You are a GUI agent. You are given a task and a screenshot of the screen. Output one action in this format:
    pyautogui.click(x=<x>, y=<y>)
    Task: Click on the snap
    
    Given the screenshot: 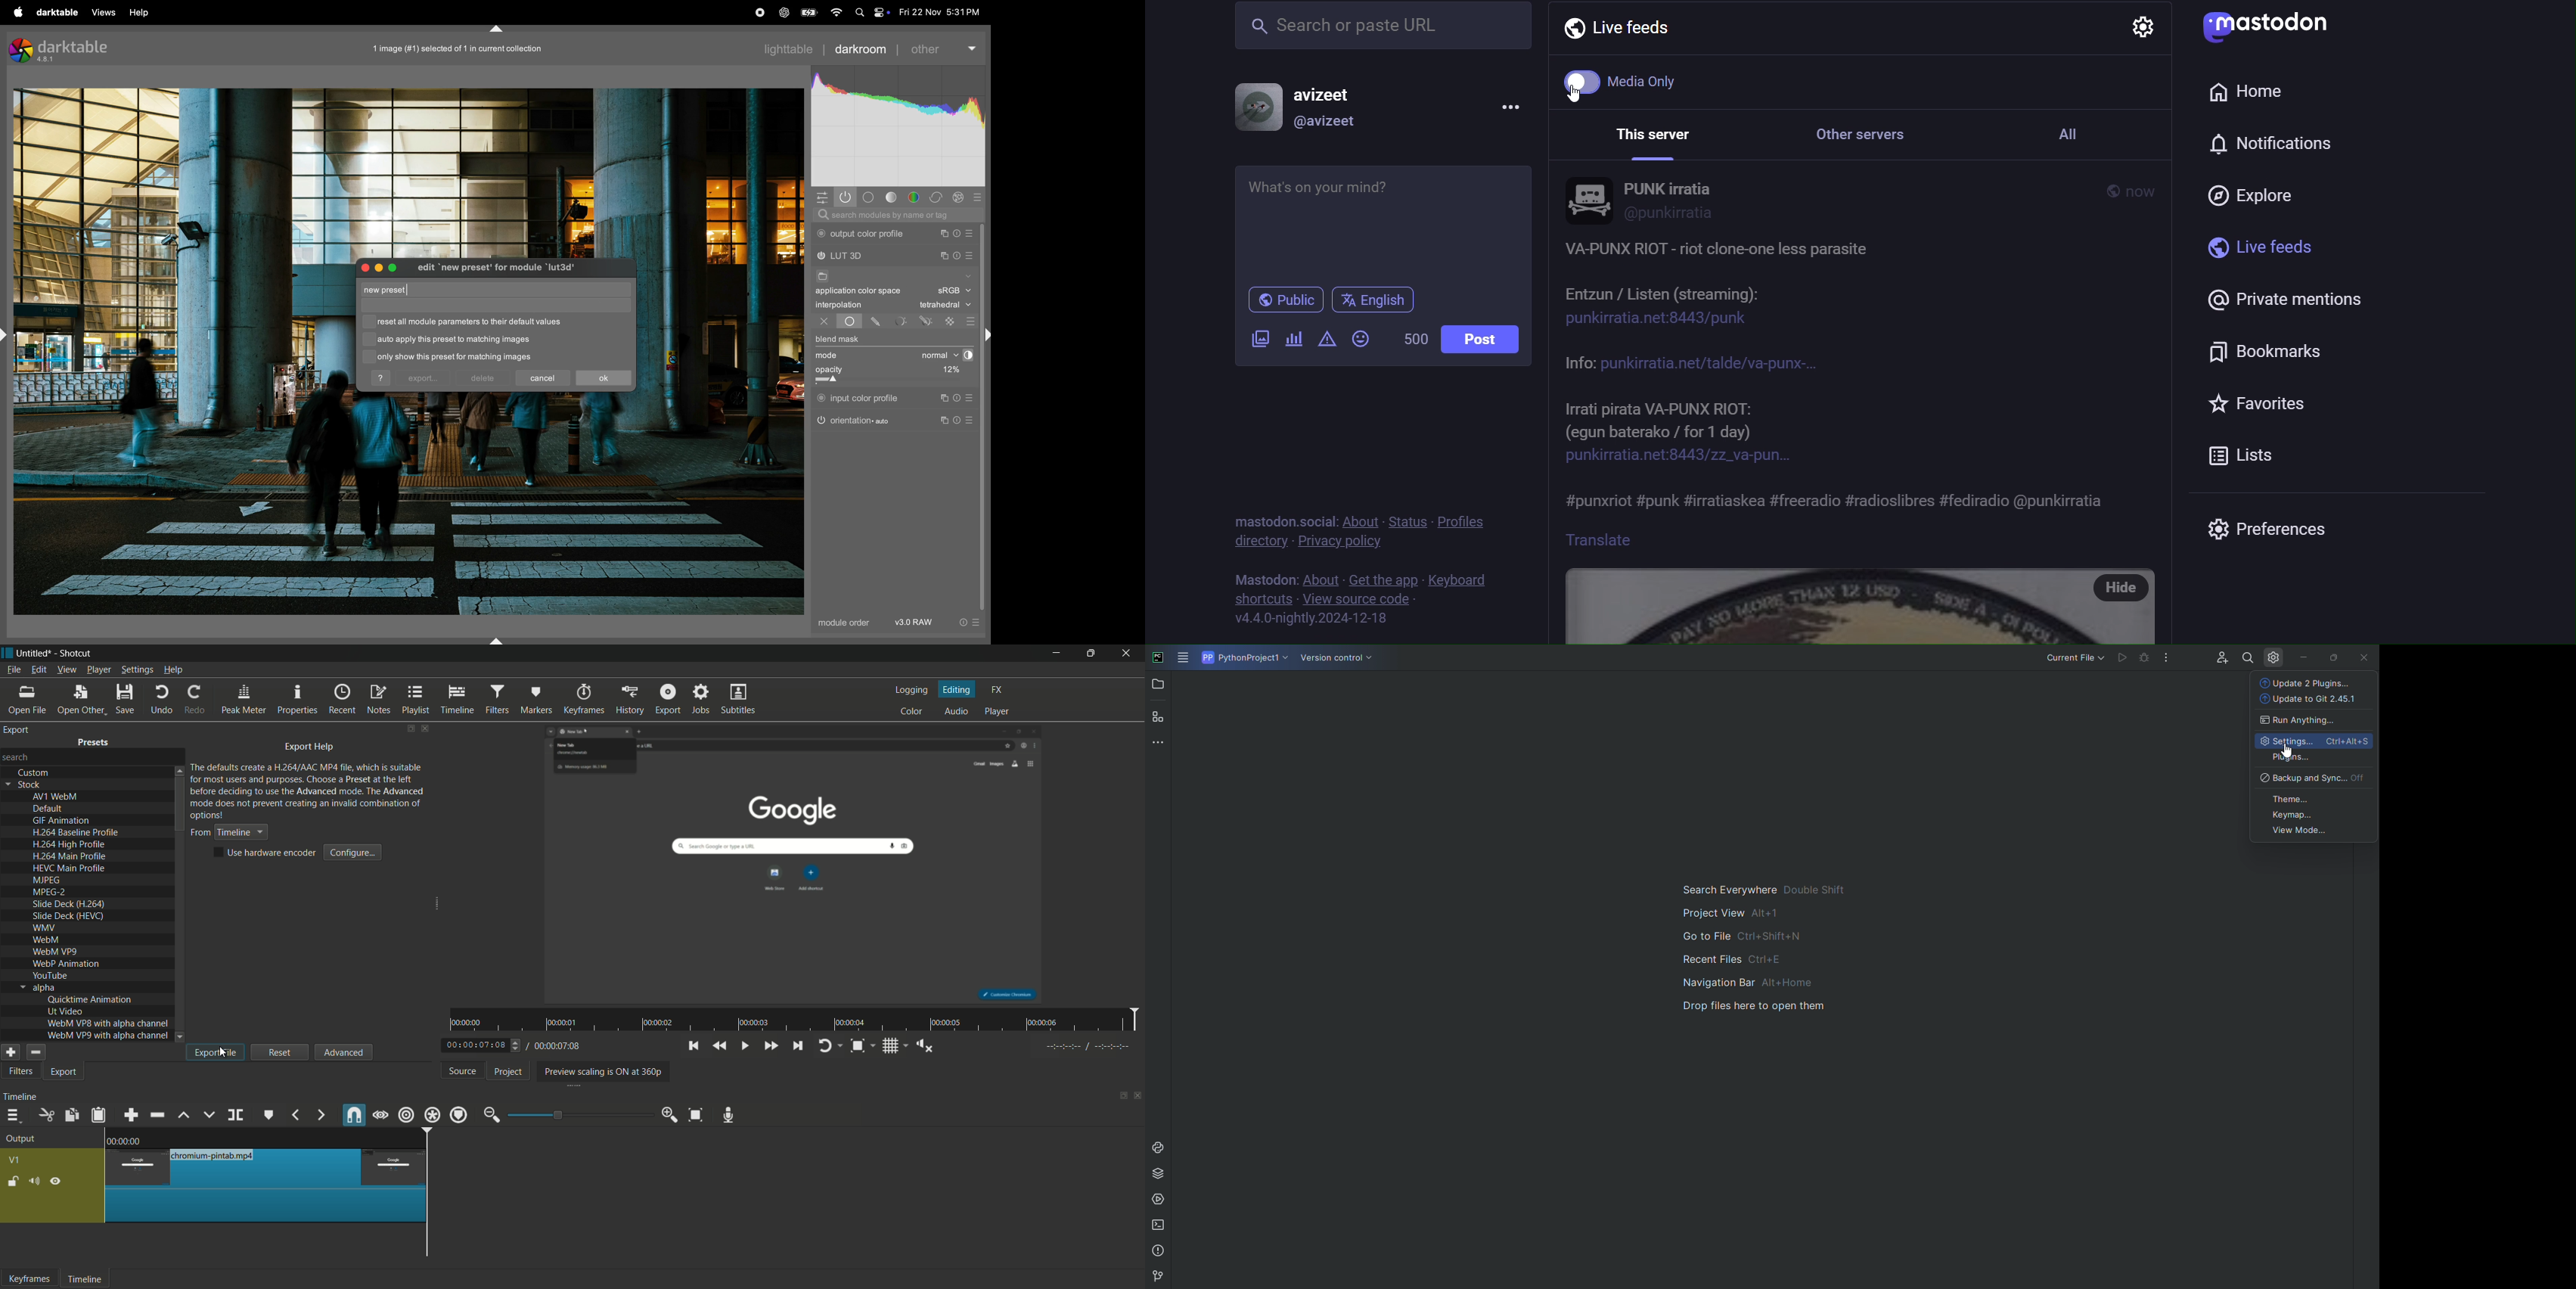 What is the action you would take?
    pyautogui.click(x=353, y=1115)
    